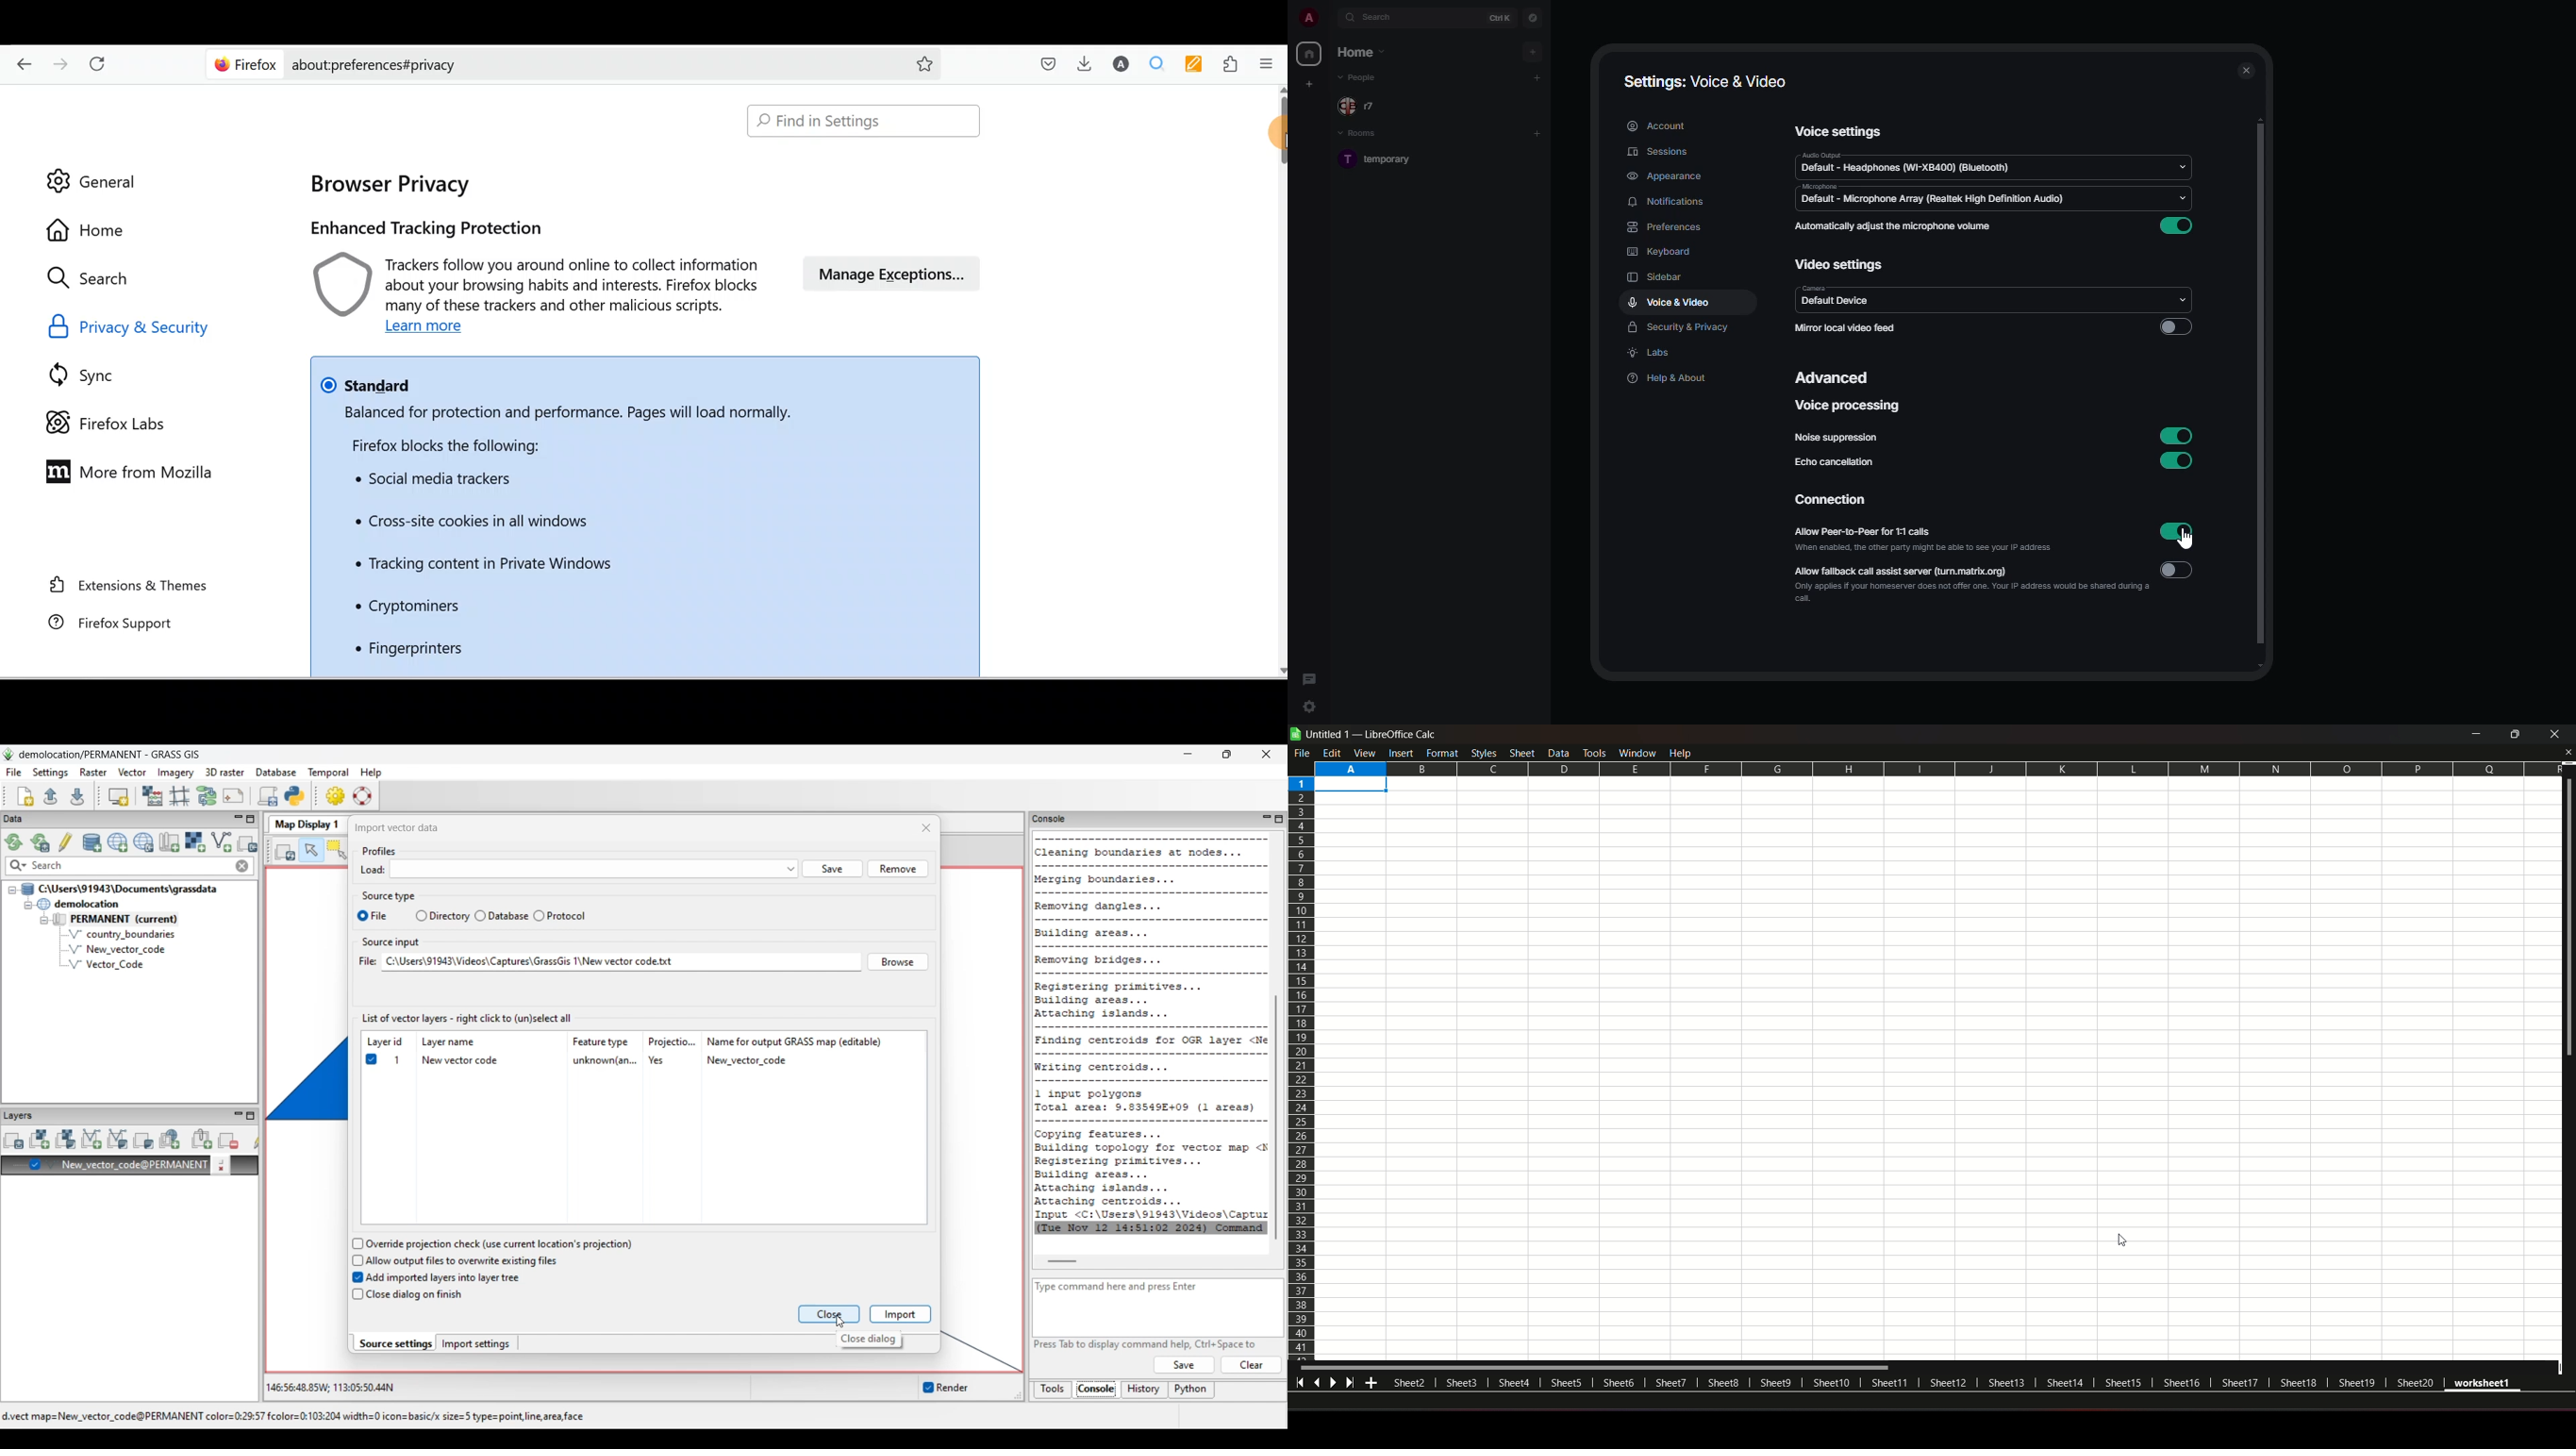 The width and height of the screenshot is (2576, 1456). I want to click on Privacy & Security, so click(144, 329).